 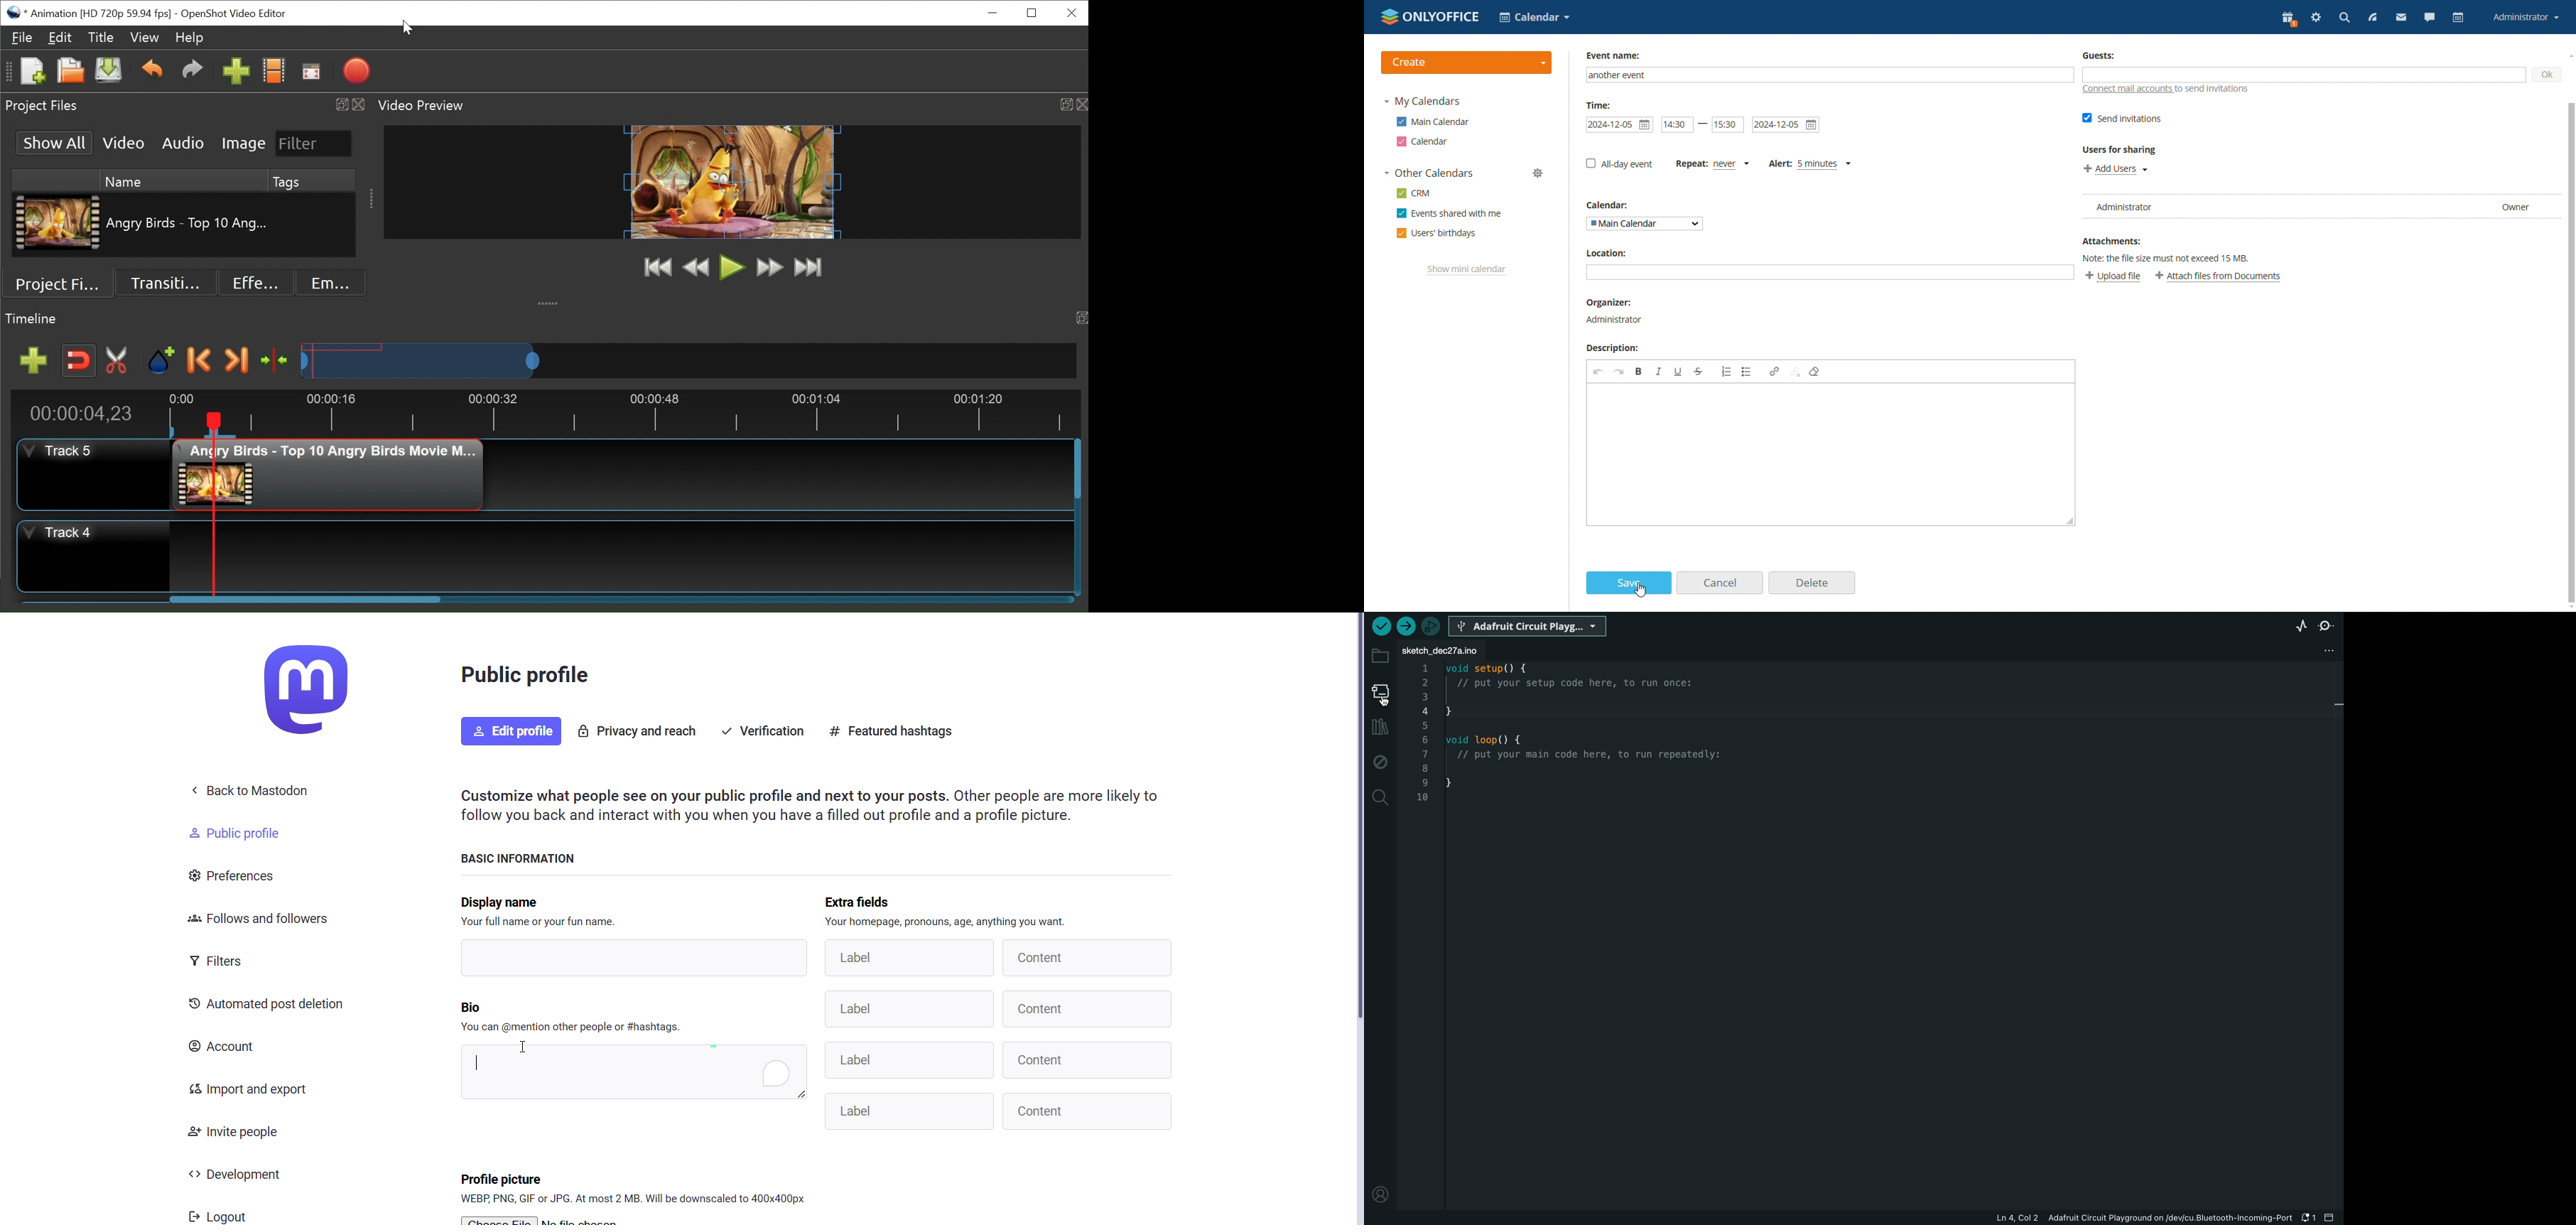 I want to click on Effects, so click(x=256, y=282).